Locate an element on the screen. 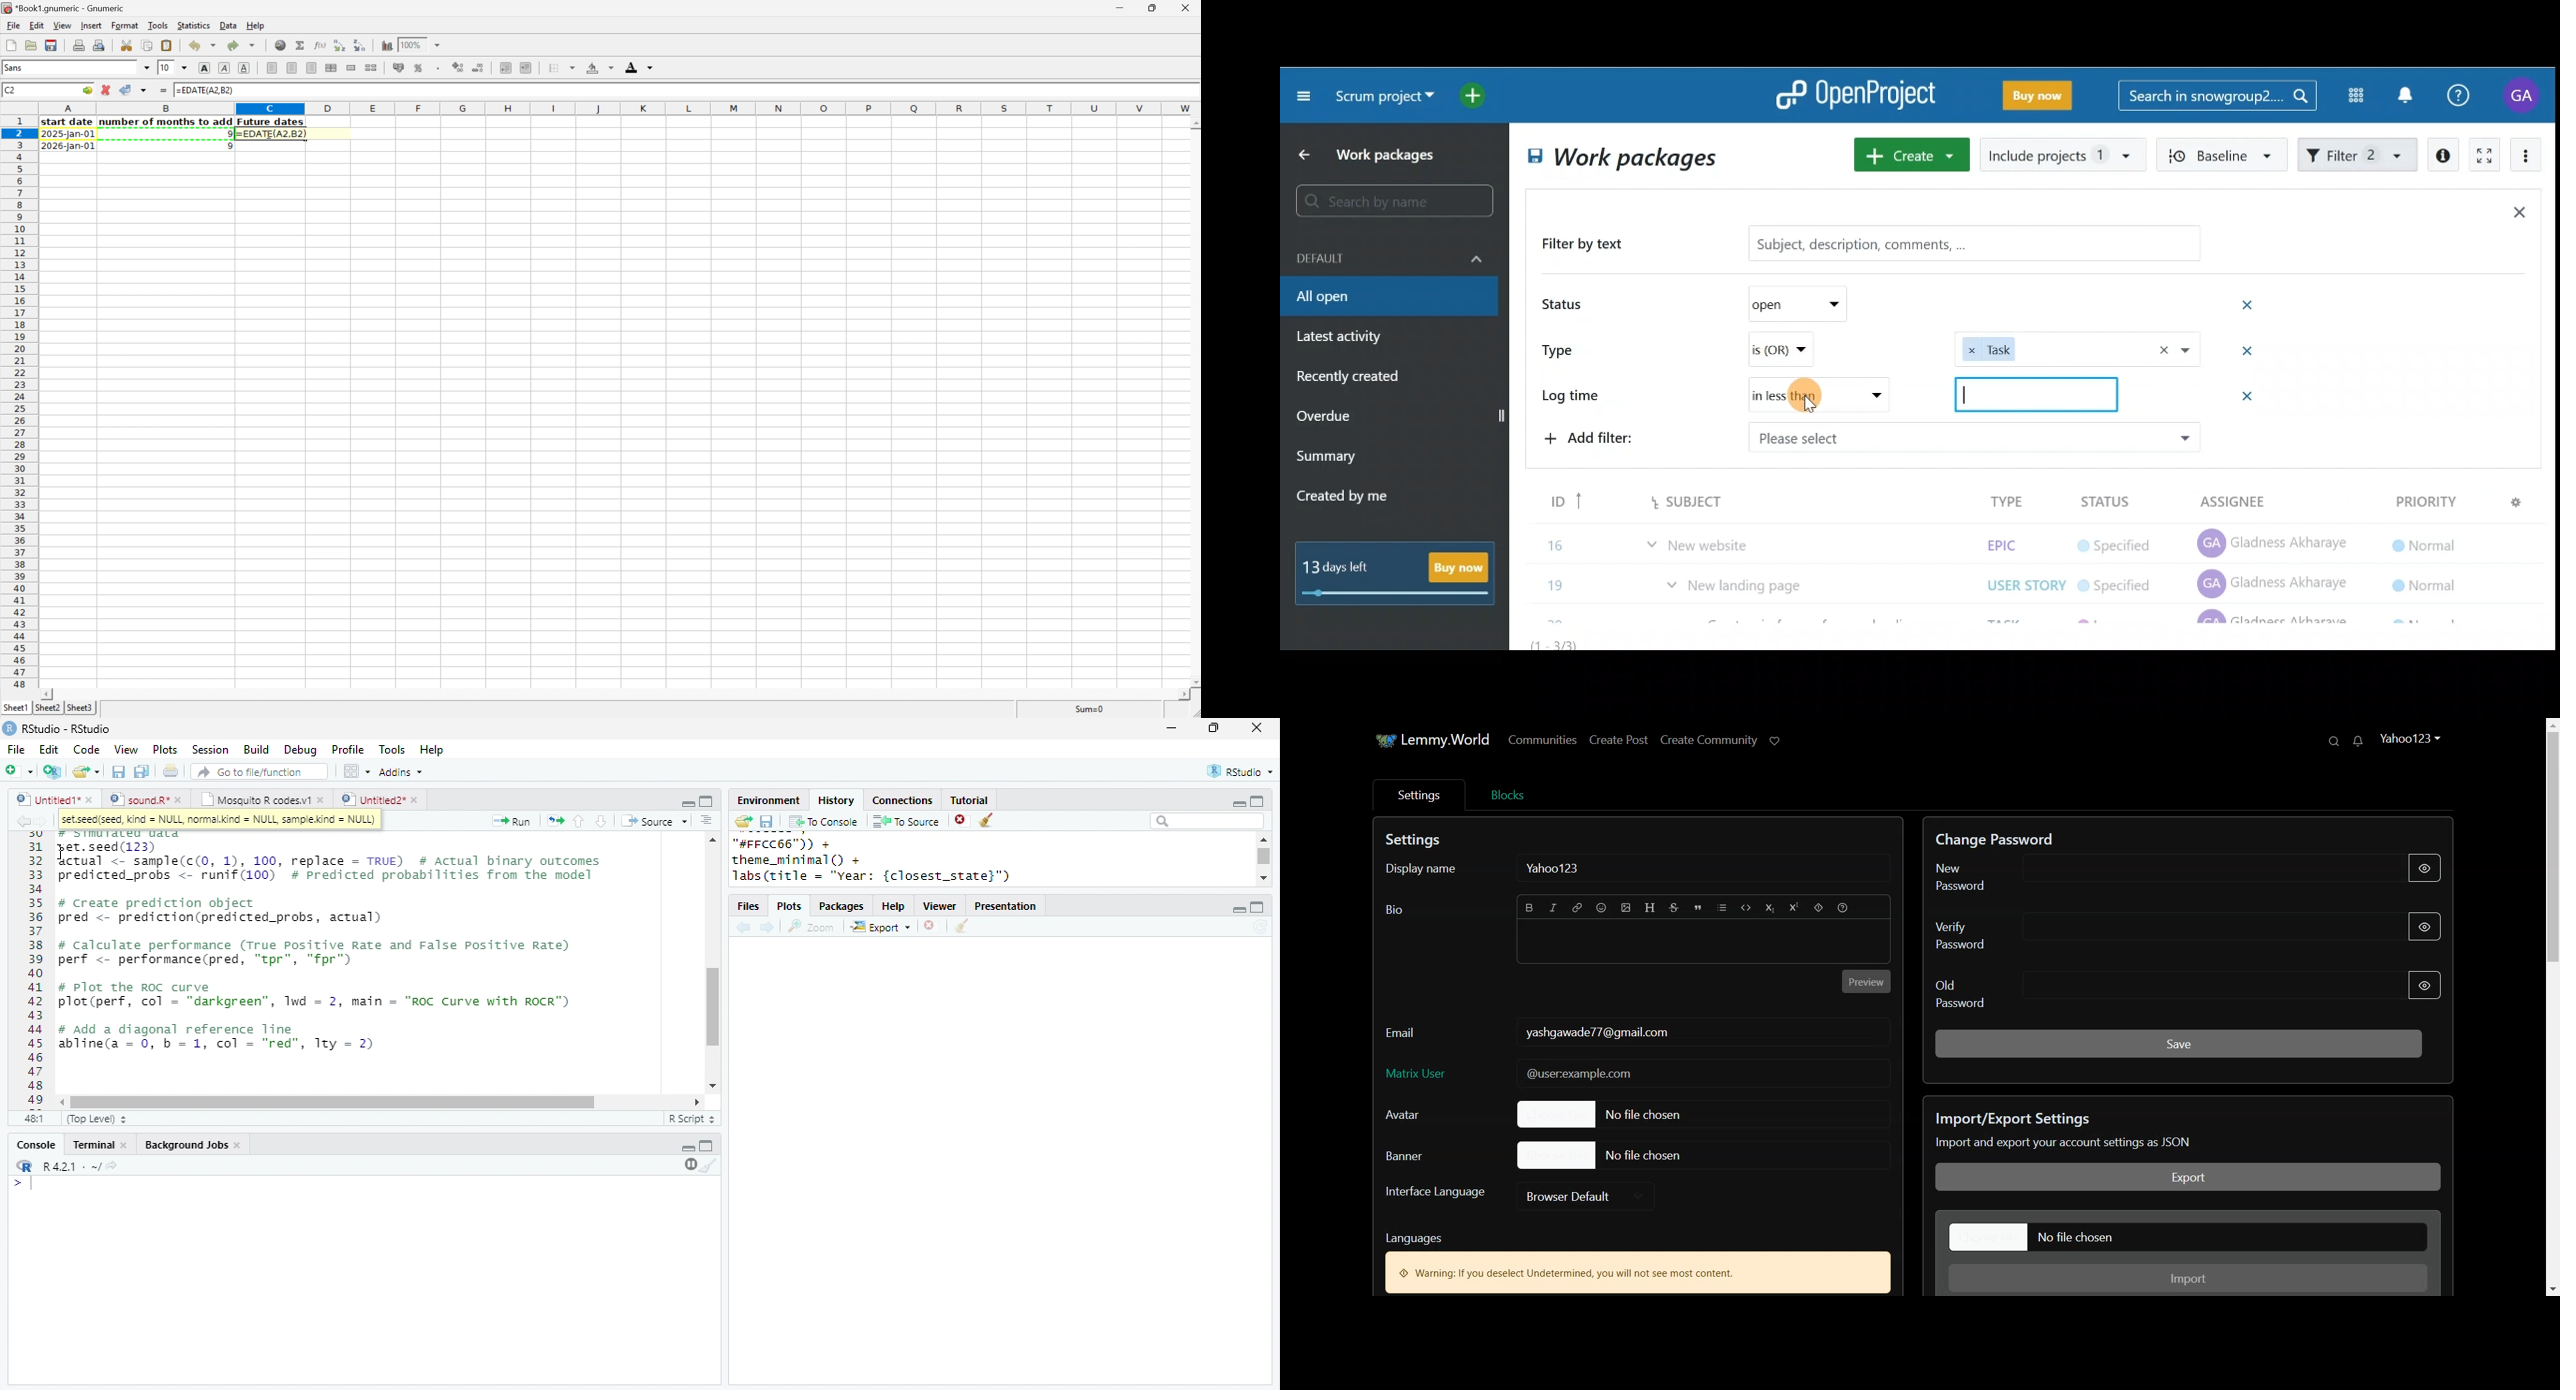 This screenshot has width=2576, height=1400. scroll right is located at coordinates (693, 1102).